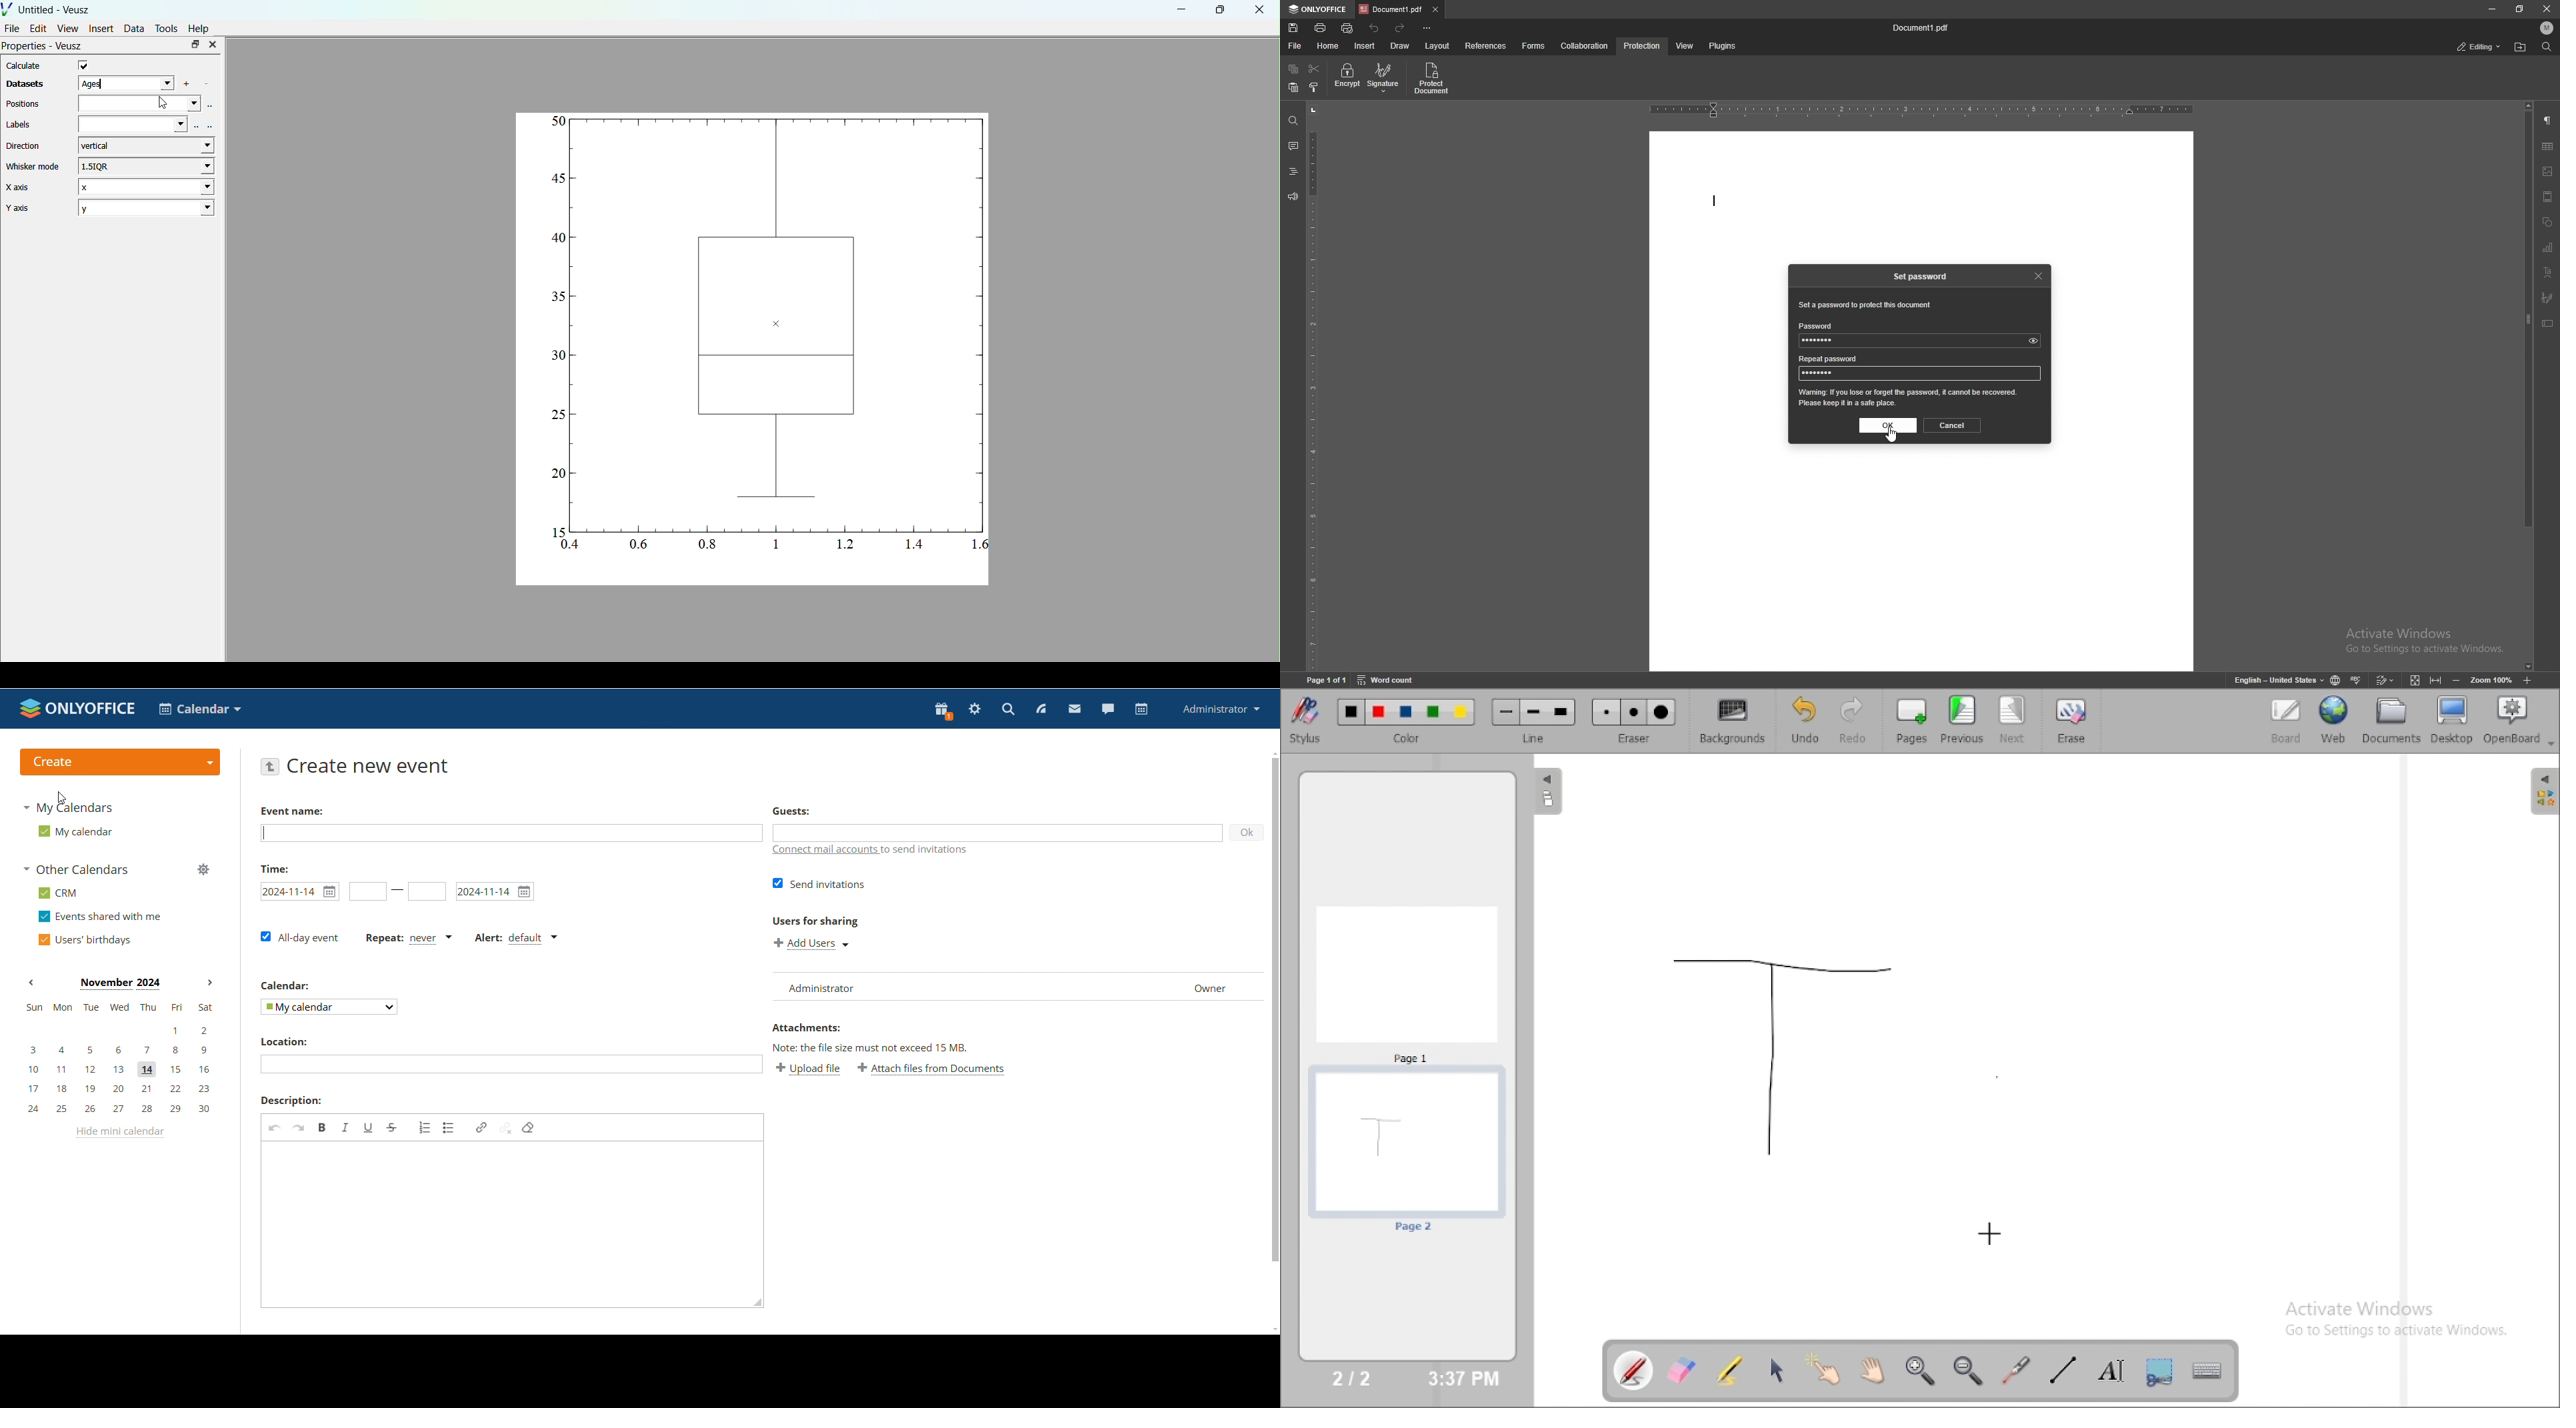 Image resolution: width=2576 pixels, height=1428 pixels. I want to click on cursor, so click(1992, 1233).